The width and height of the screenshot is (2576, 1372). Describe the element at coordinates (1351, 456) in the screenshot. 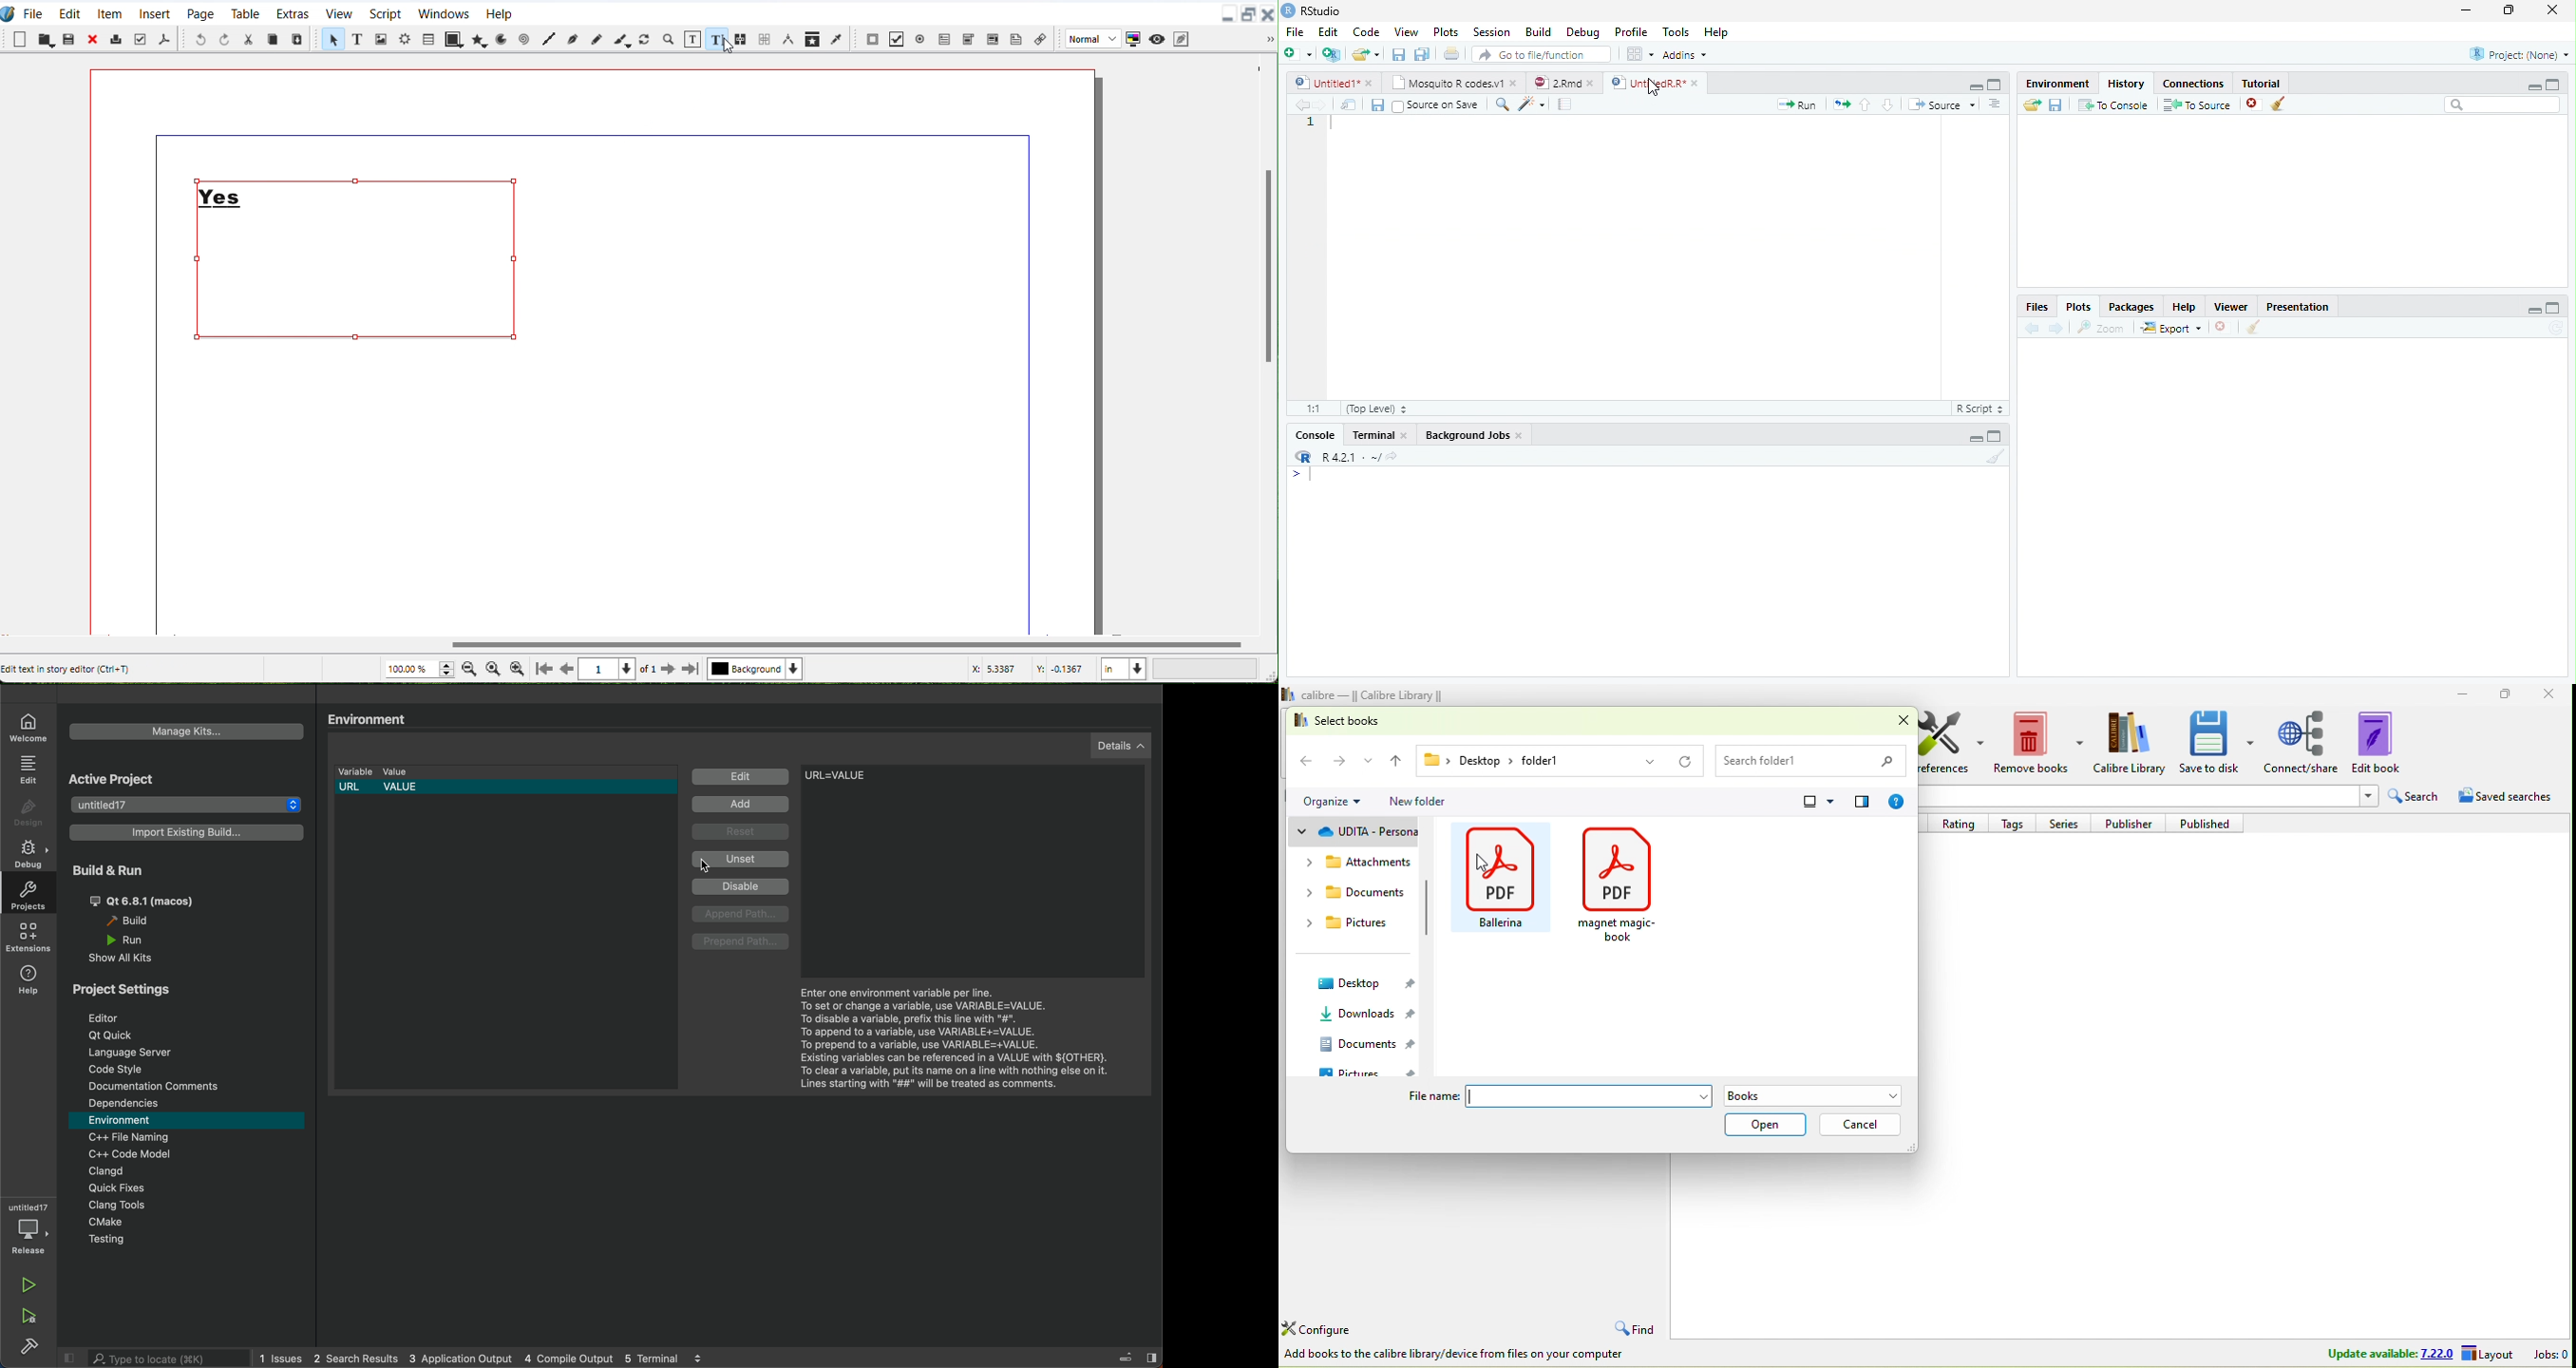

I see `R 4.2.1 . ~/` at that location.